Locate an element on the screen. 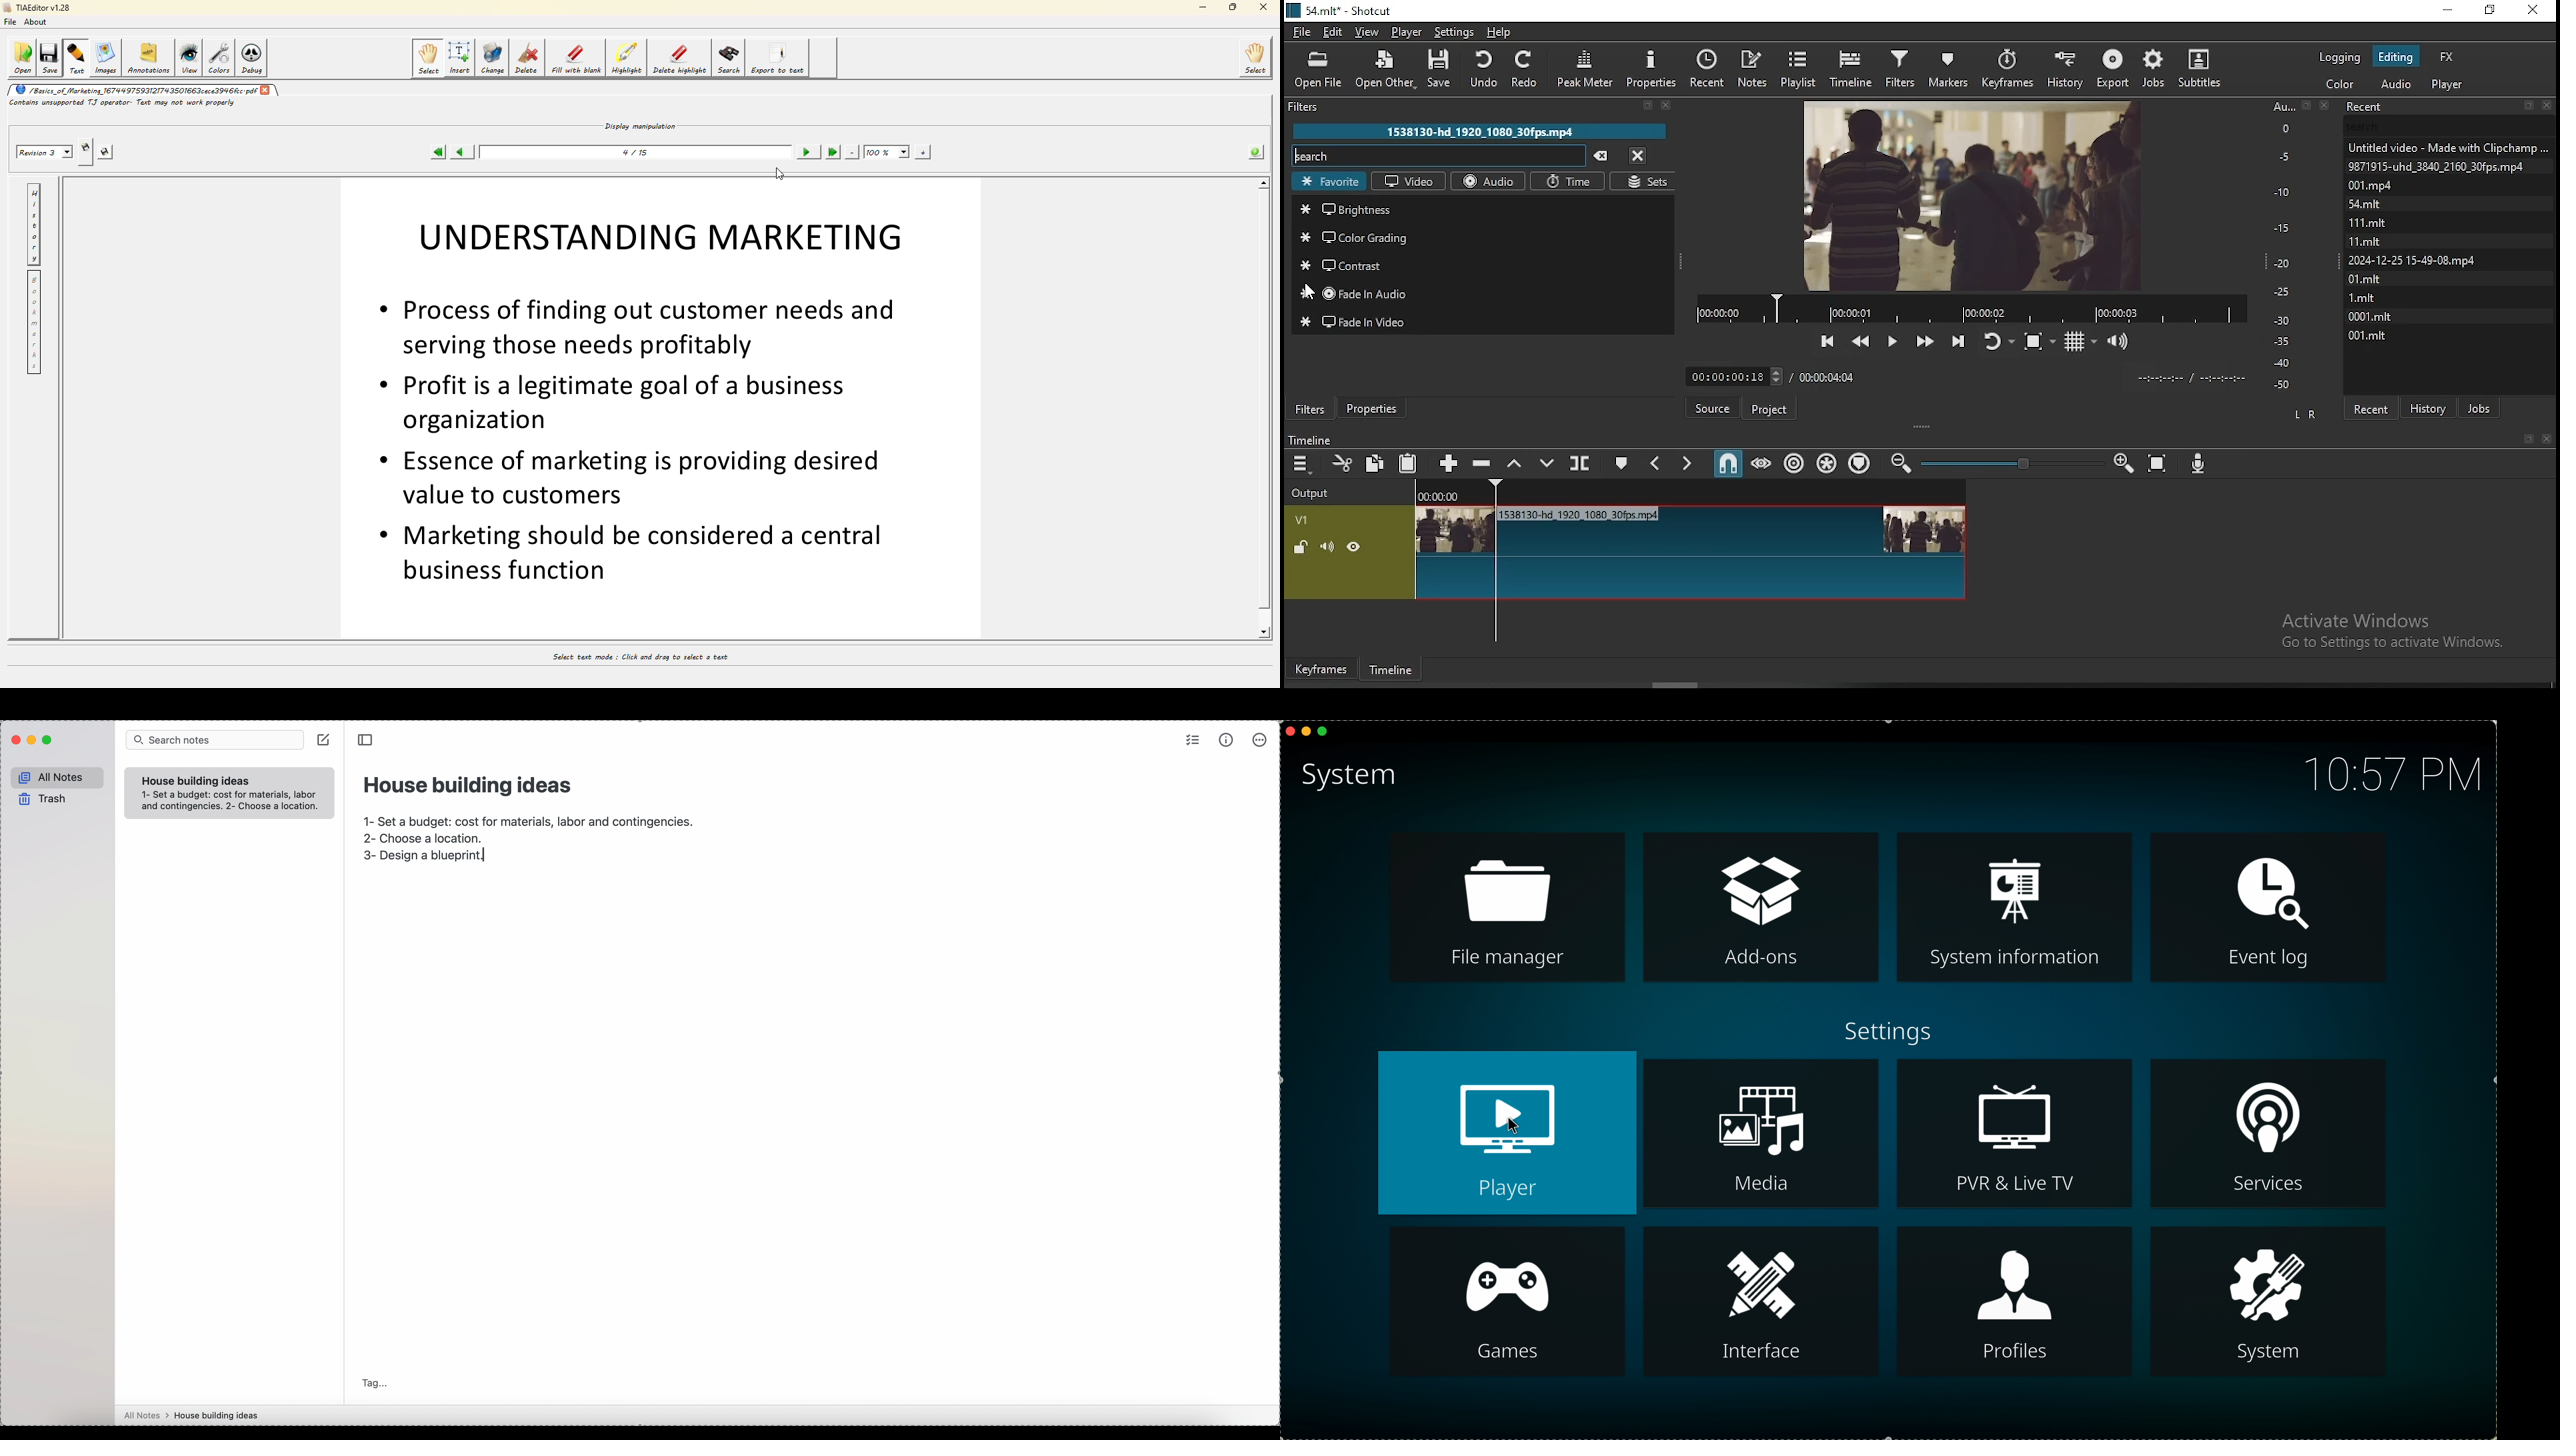 Image resolution: width=2576 pixels, height=1456 pixels. 0l.mit is located at coordinates (2365, 278).